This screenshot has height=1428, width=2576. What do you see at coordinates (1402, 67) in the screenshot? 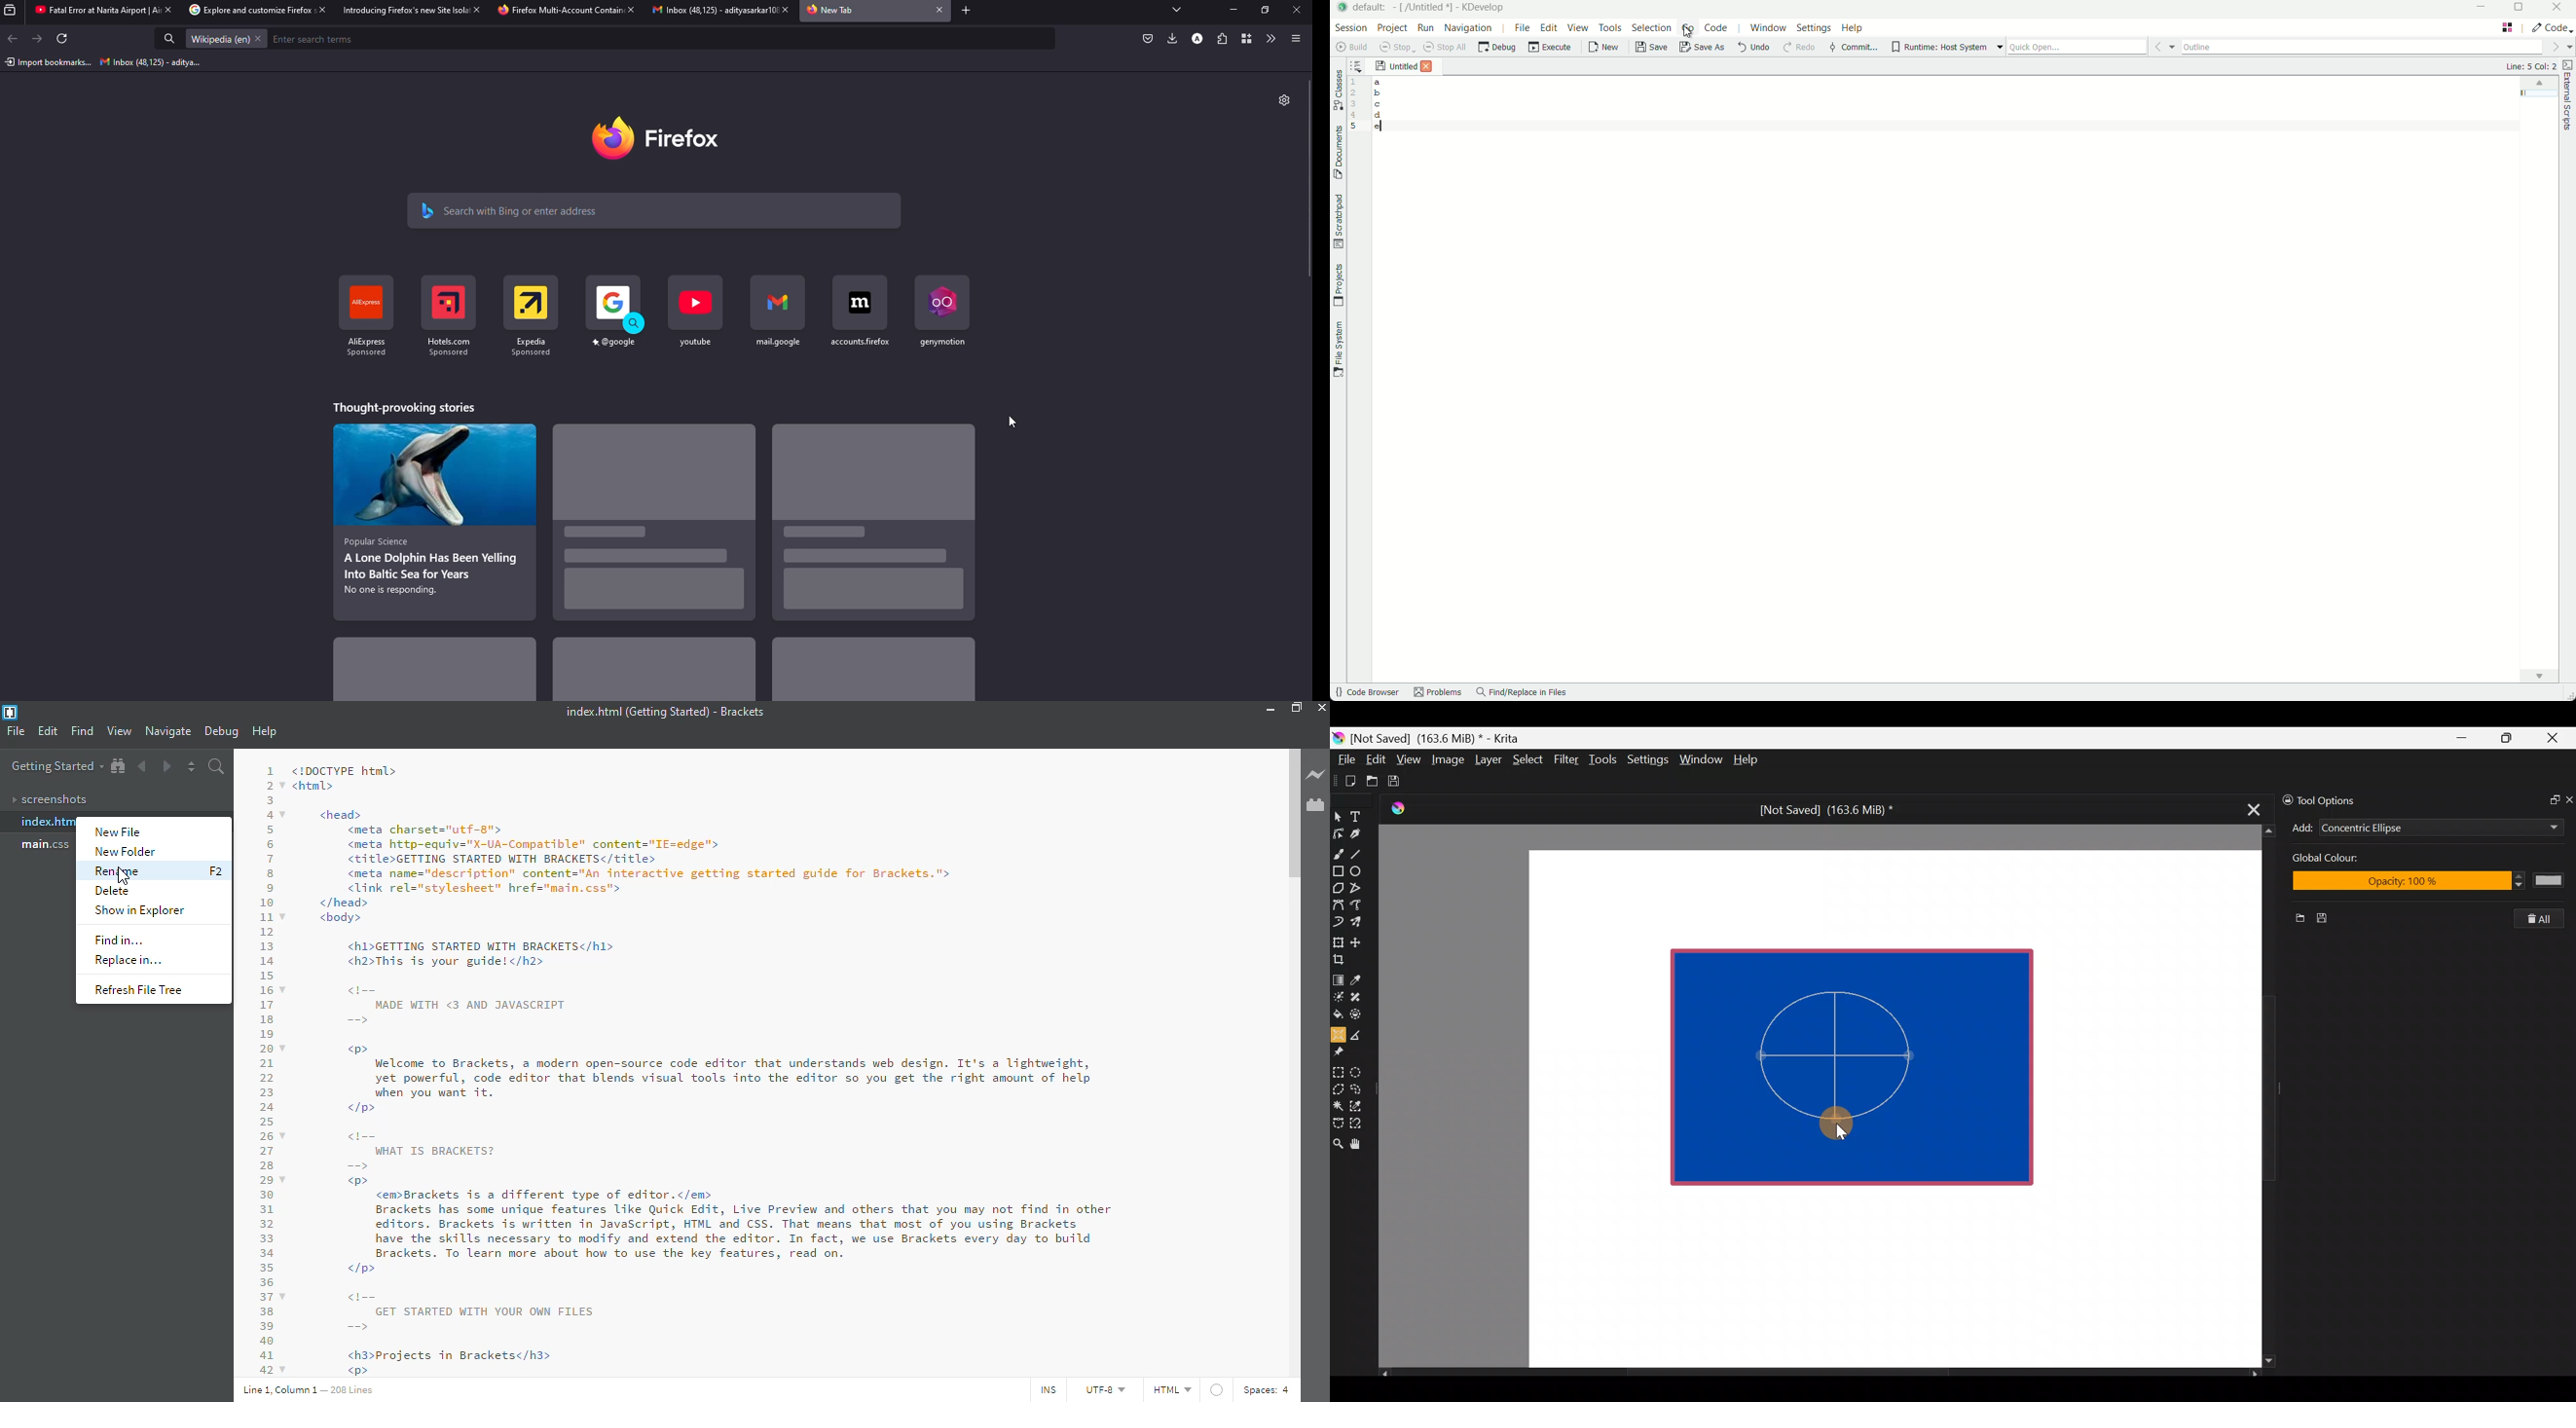
I see `untitled` at bounding box center [1402, 67].